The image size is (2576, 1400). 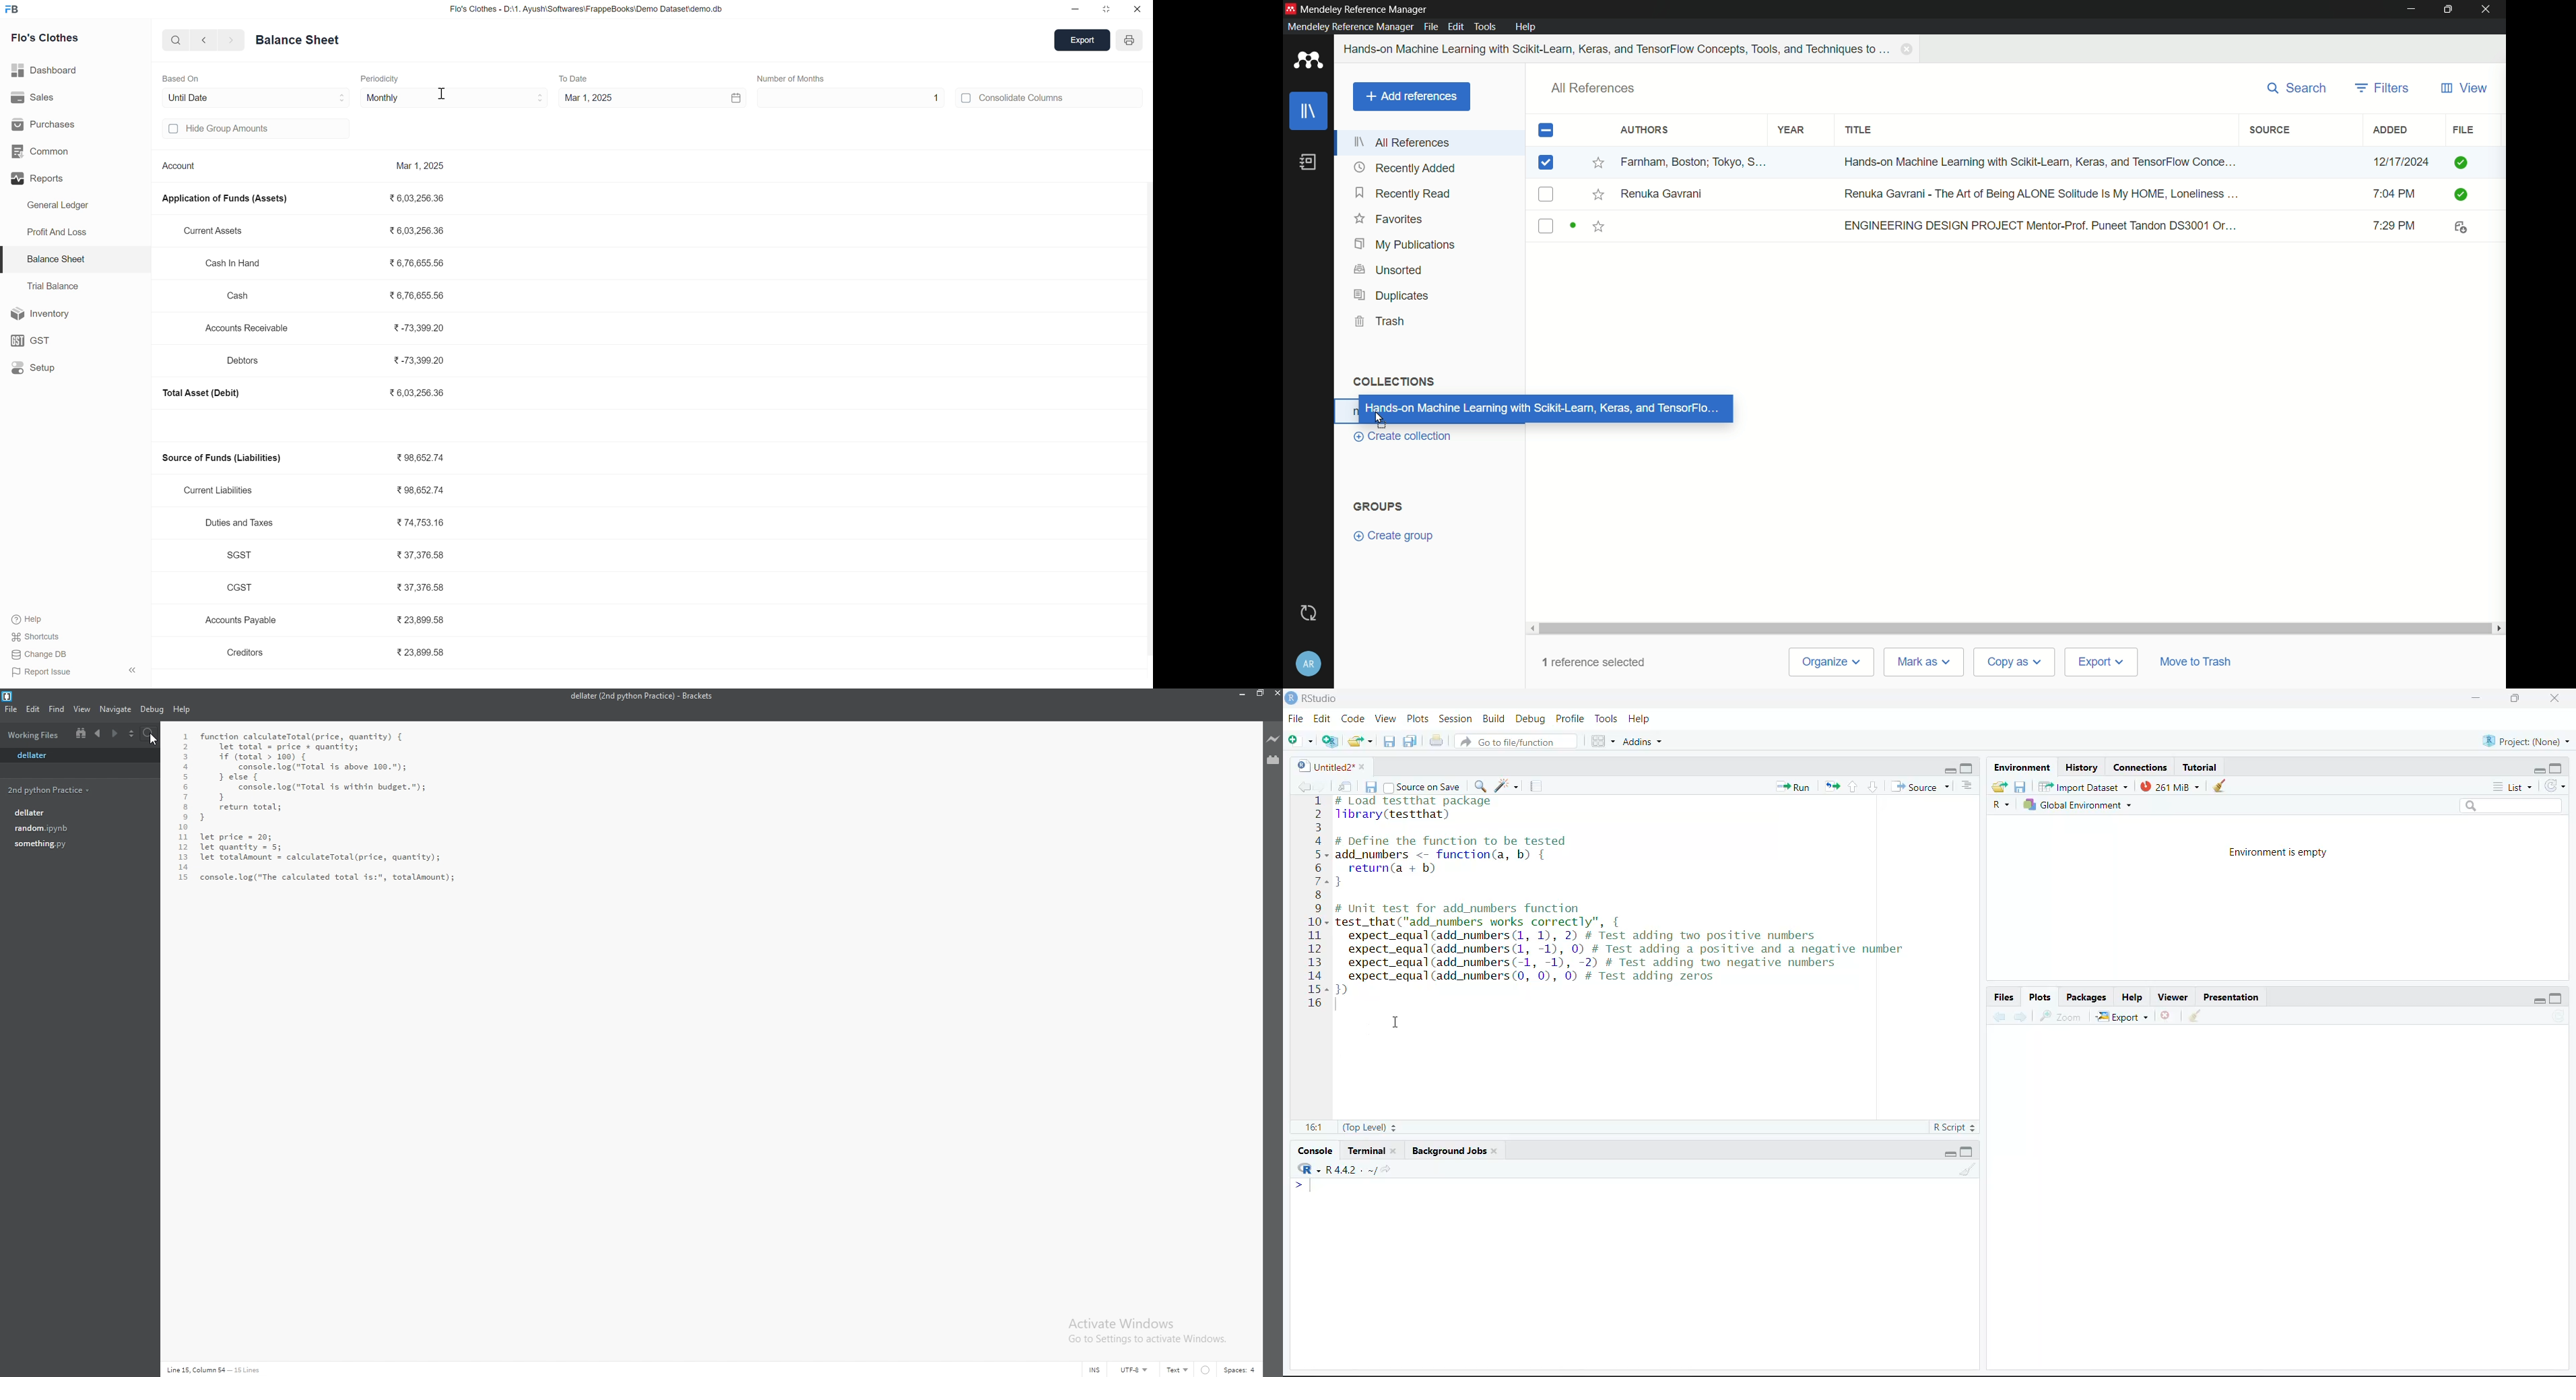 What do you see at coordinates (2000, 786) in the screenshot?
I see `Load workspace` at bounding box center [2000, 786].